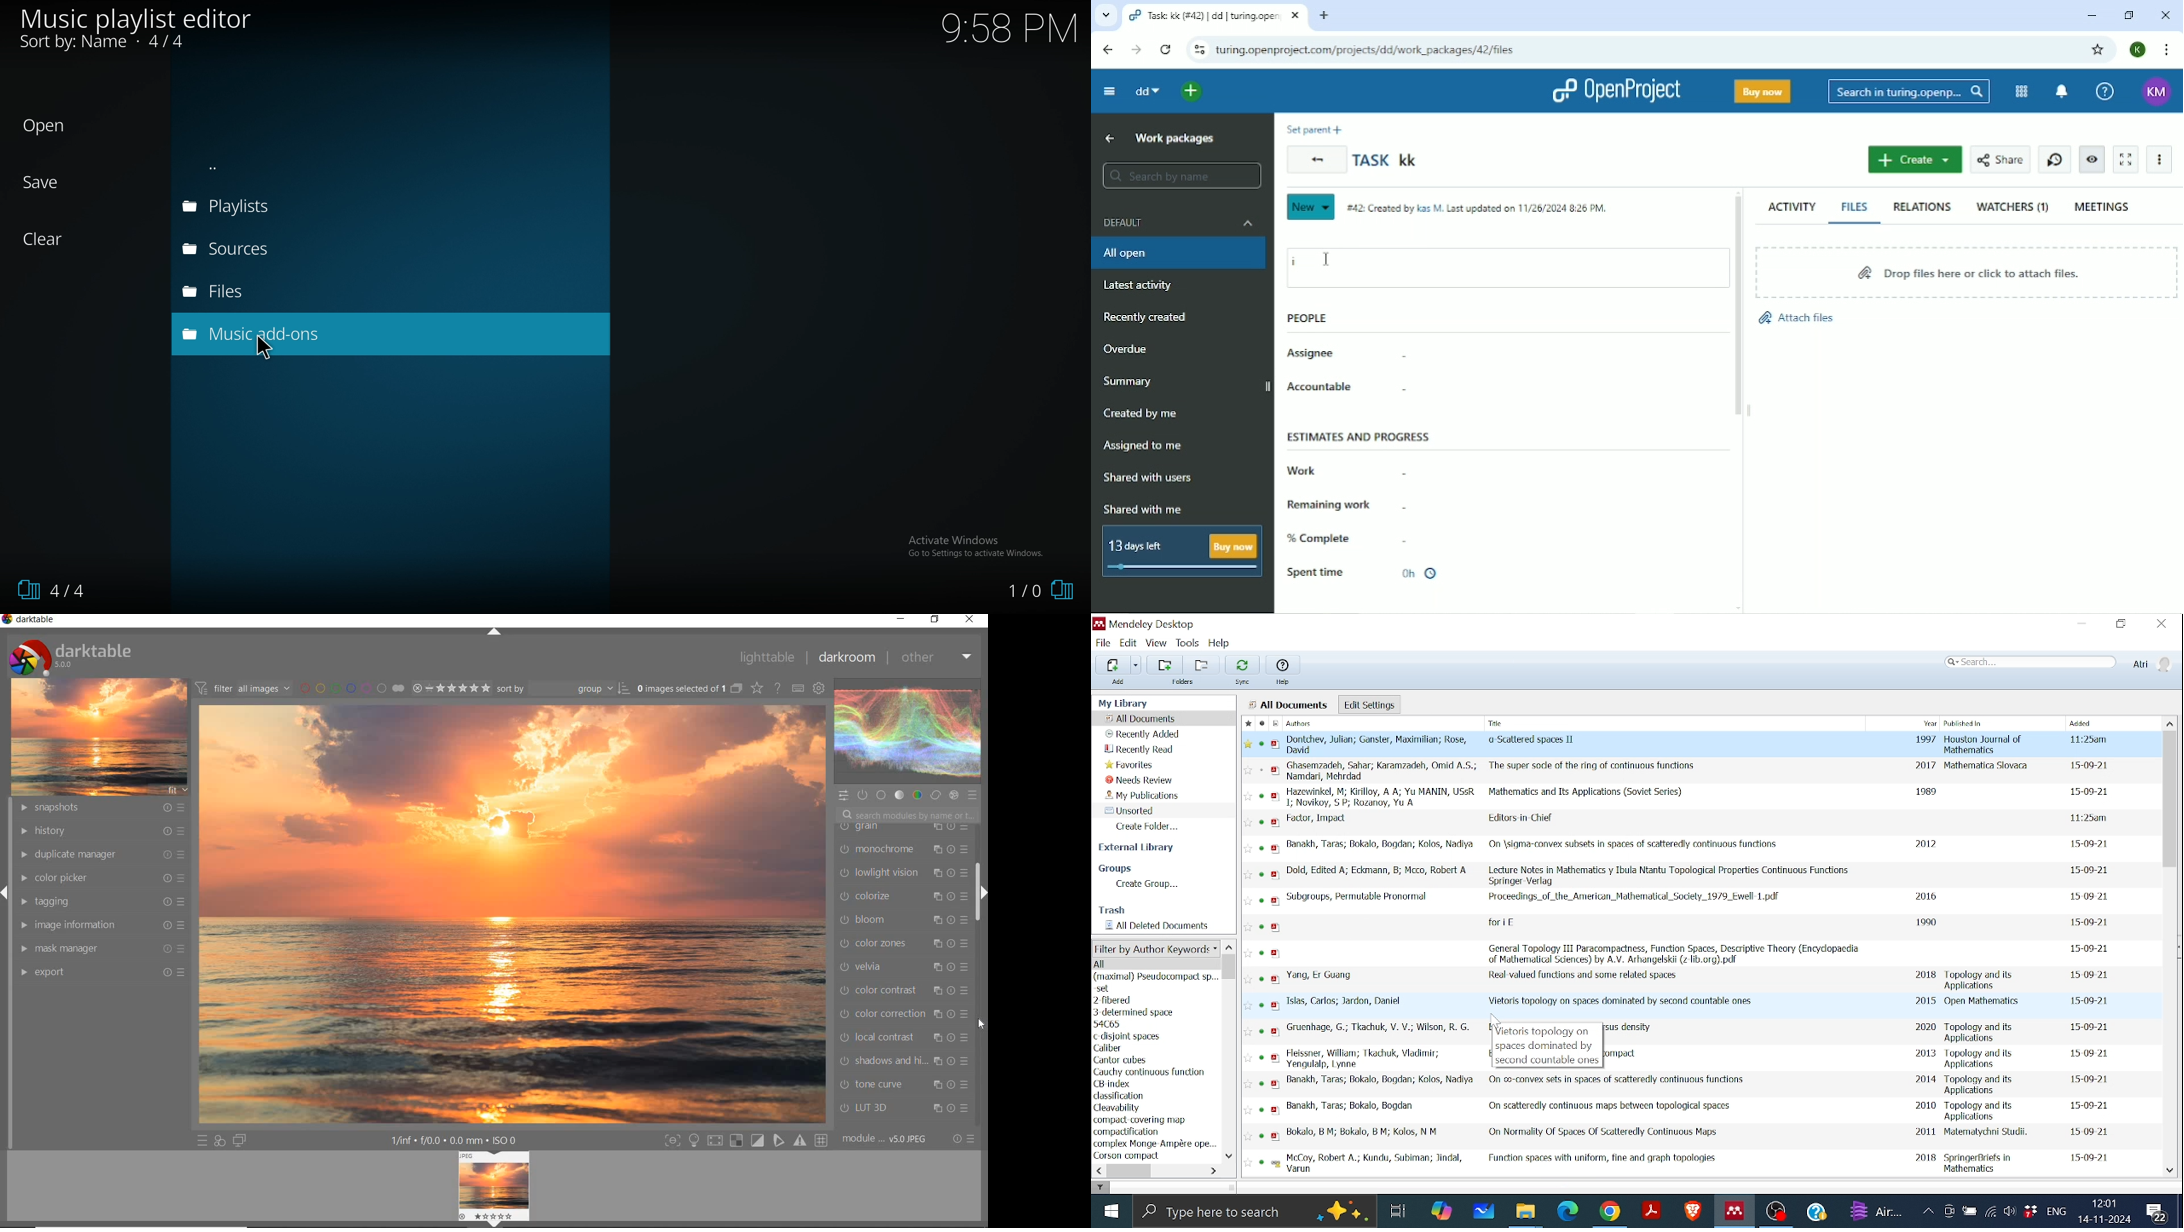 This screenshot has height=1232, width=2184. Describe the element at coordinates (1982, 1084) in the screenshot. I see `Published in` at that location.